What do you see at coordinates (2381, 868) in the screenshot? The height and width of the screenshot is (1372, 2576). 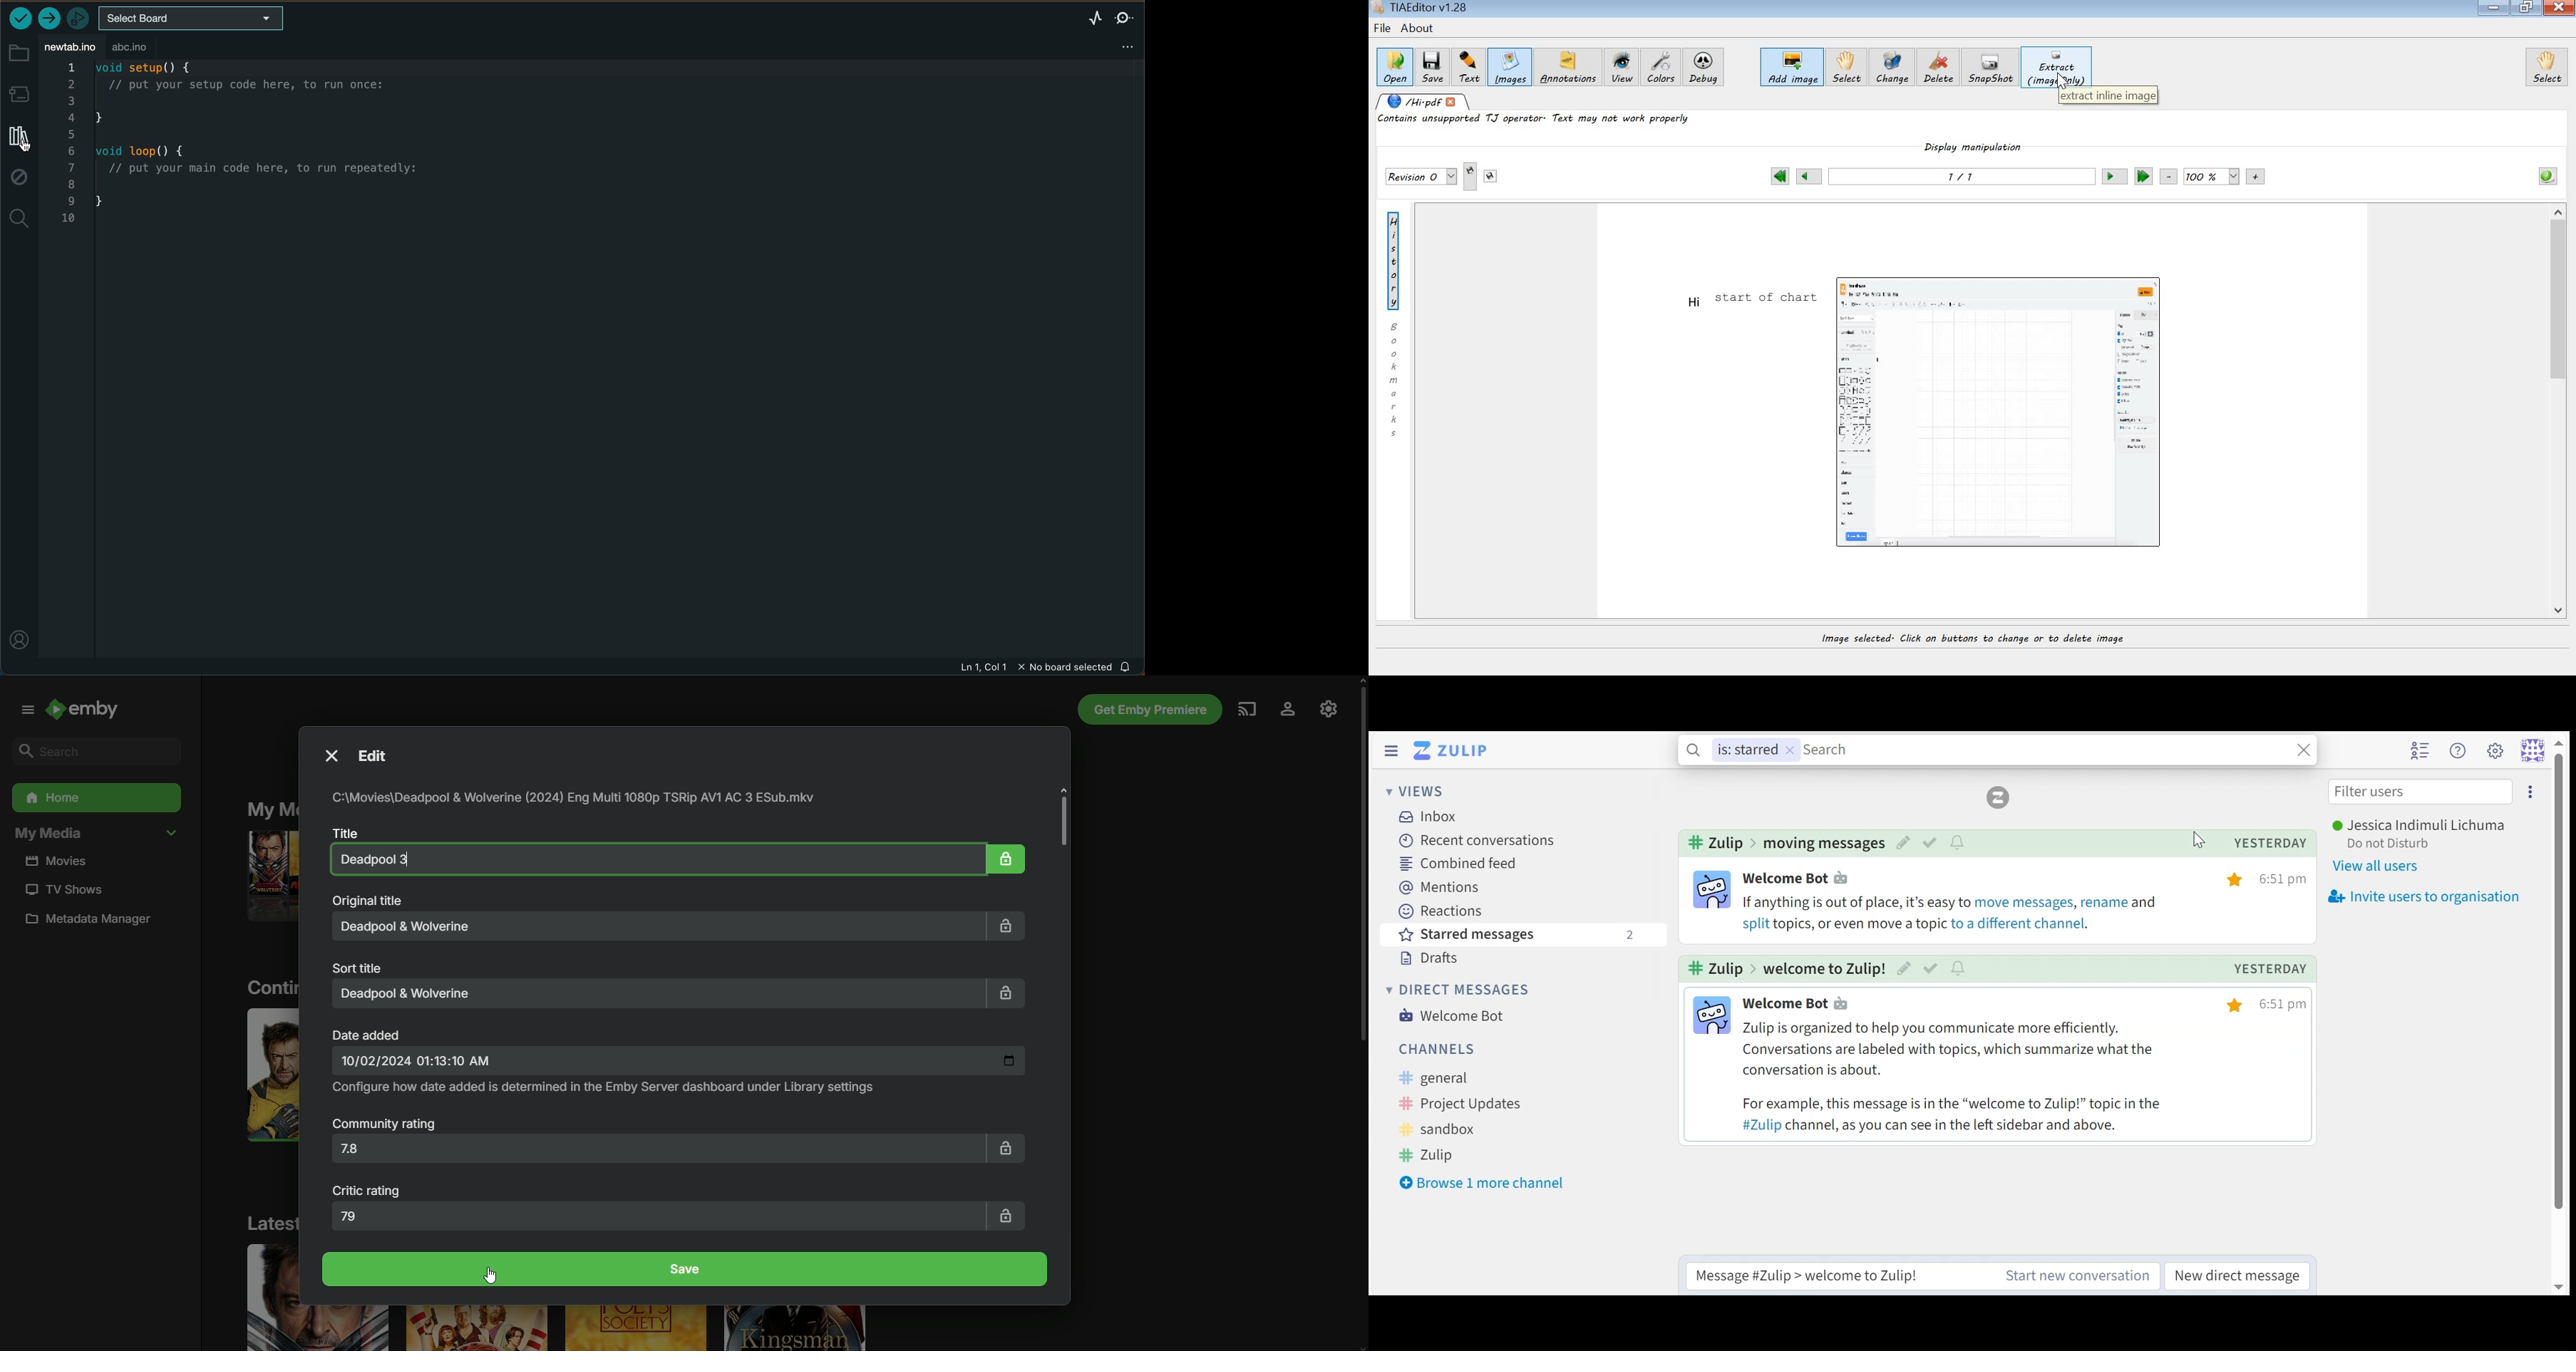 I see `View all users` at bounding box center [2381, 868].